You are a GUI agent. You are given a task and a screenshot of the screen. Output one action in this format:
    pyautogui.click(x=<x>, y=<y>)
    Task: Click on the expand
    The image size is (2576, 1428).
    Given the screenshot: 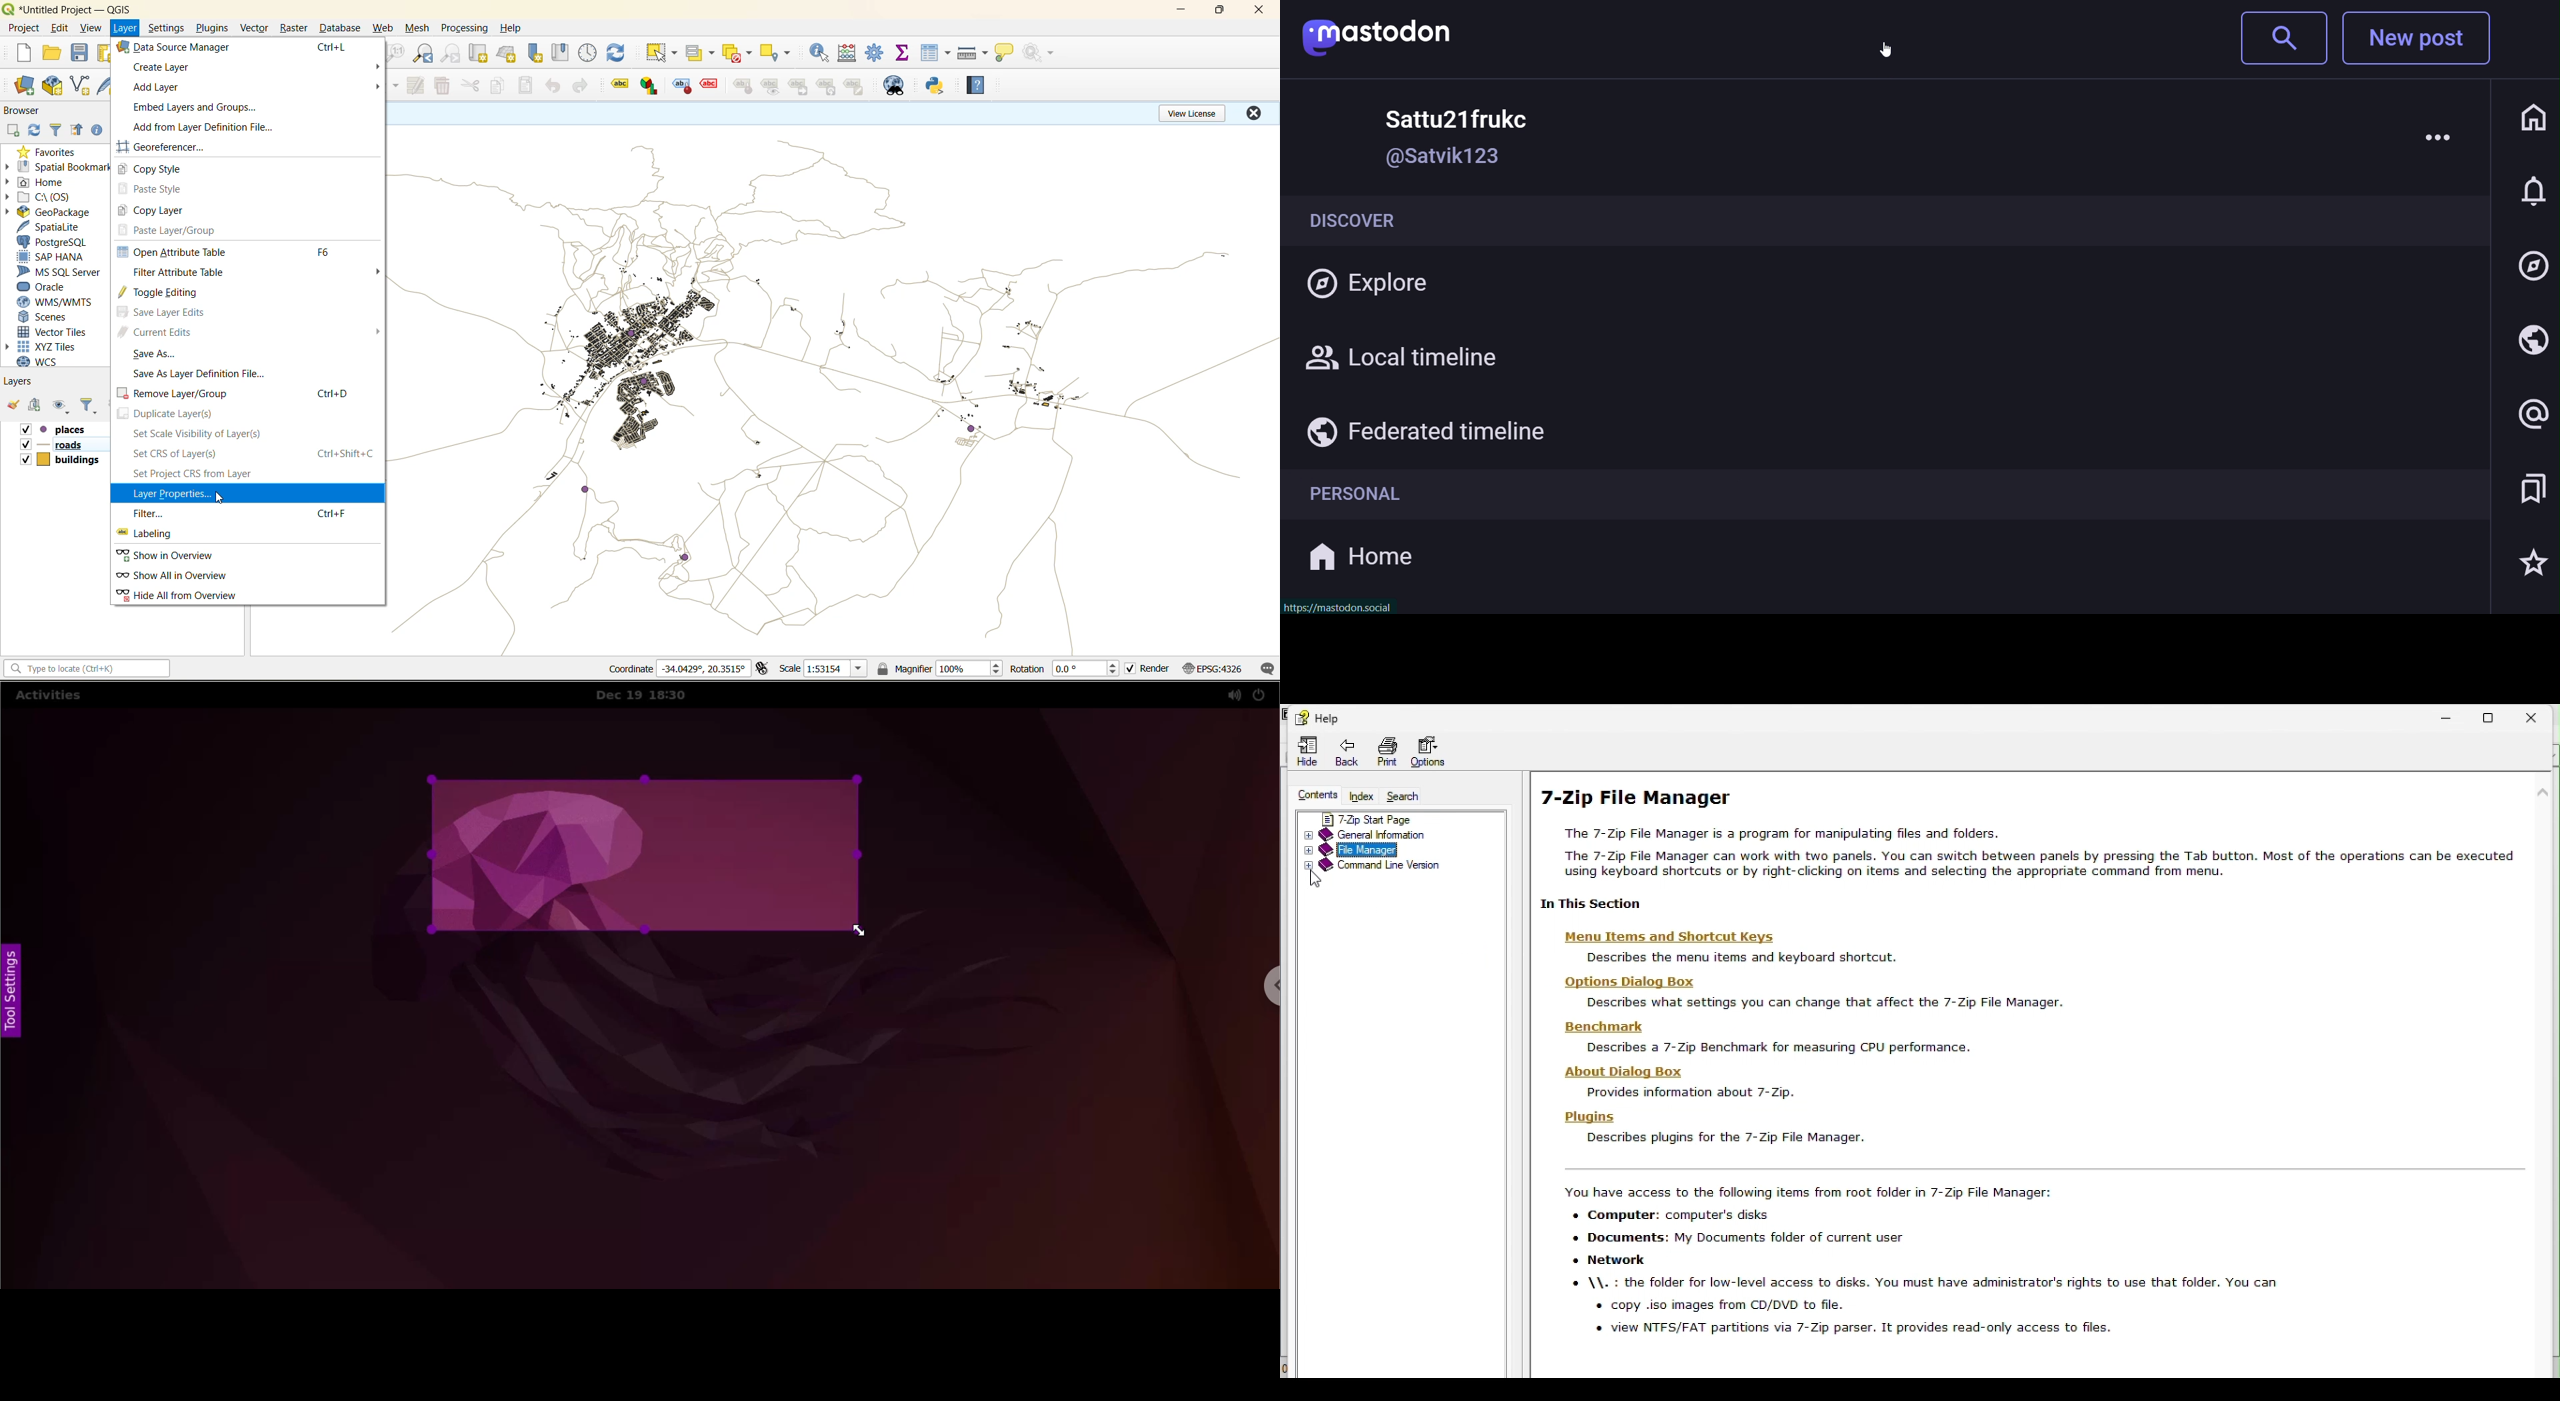 What is the action you would take?
    pyautogui.click(x=1306, y=852)
    